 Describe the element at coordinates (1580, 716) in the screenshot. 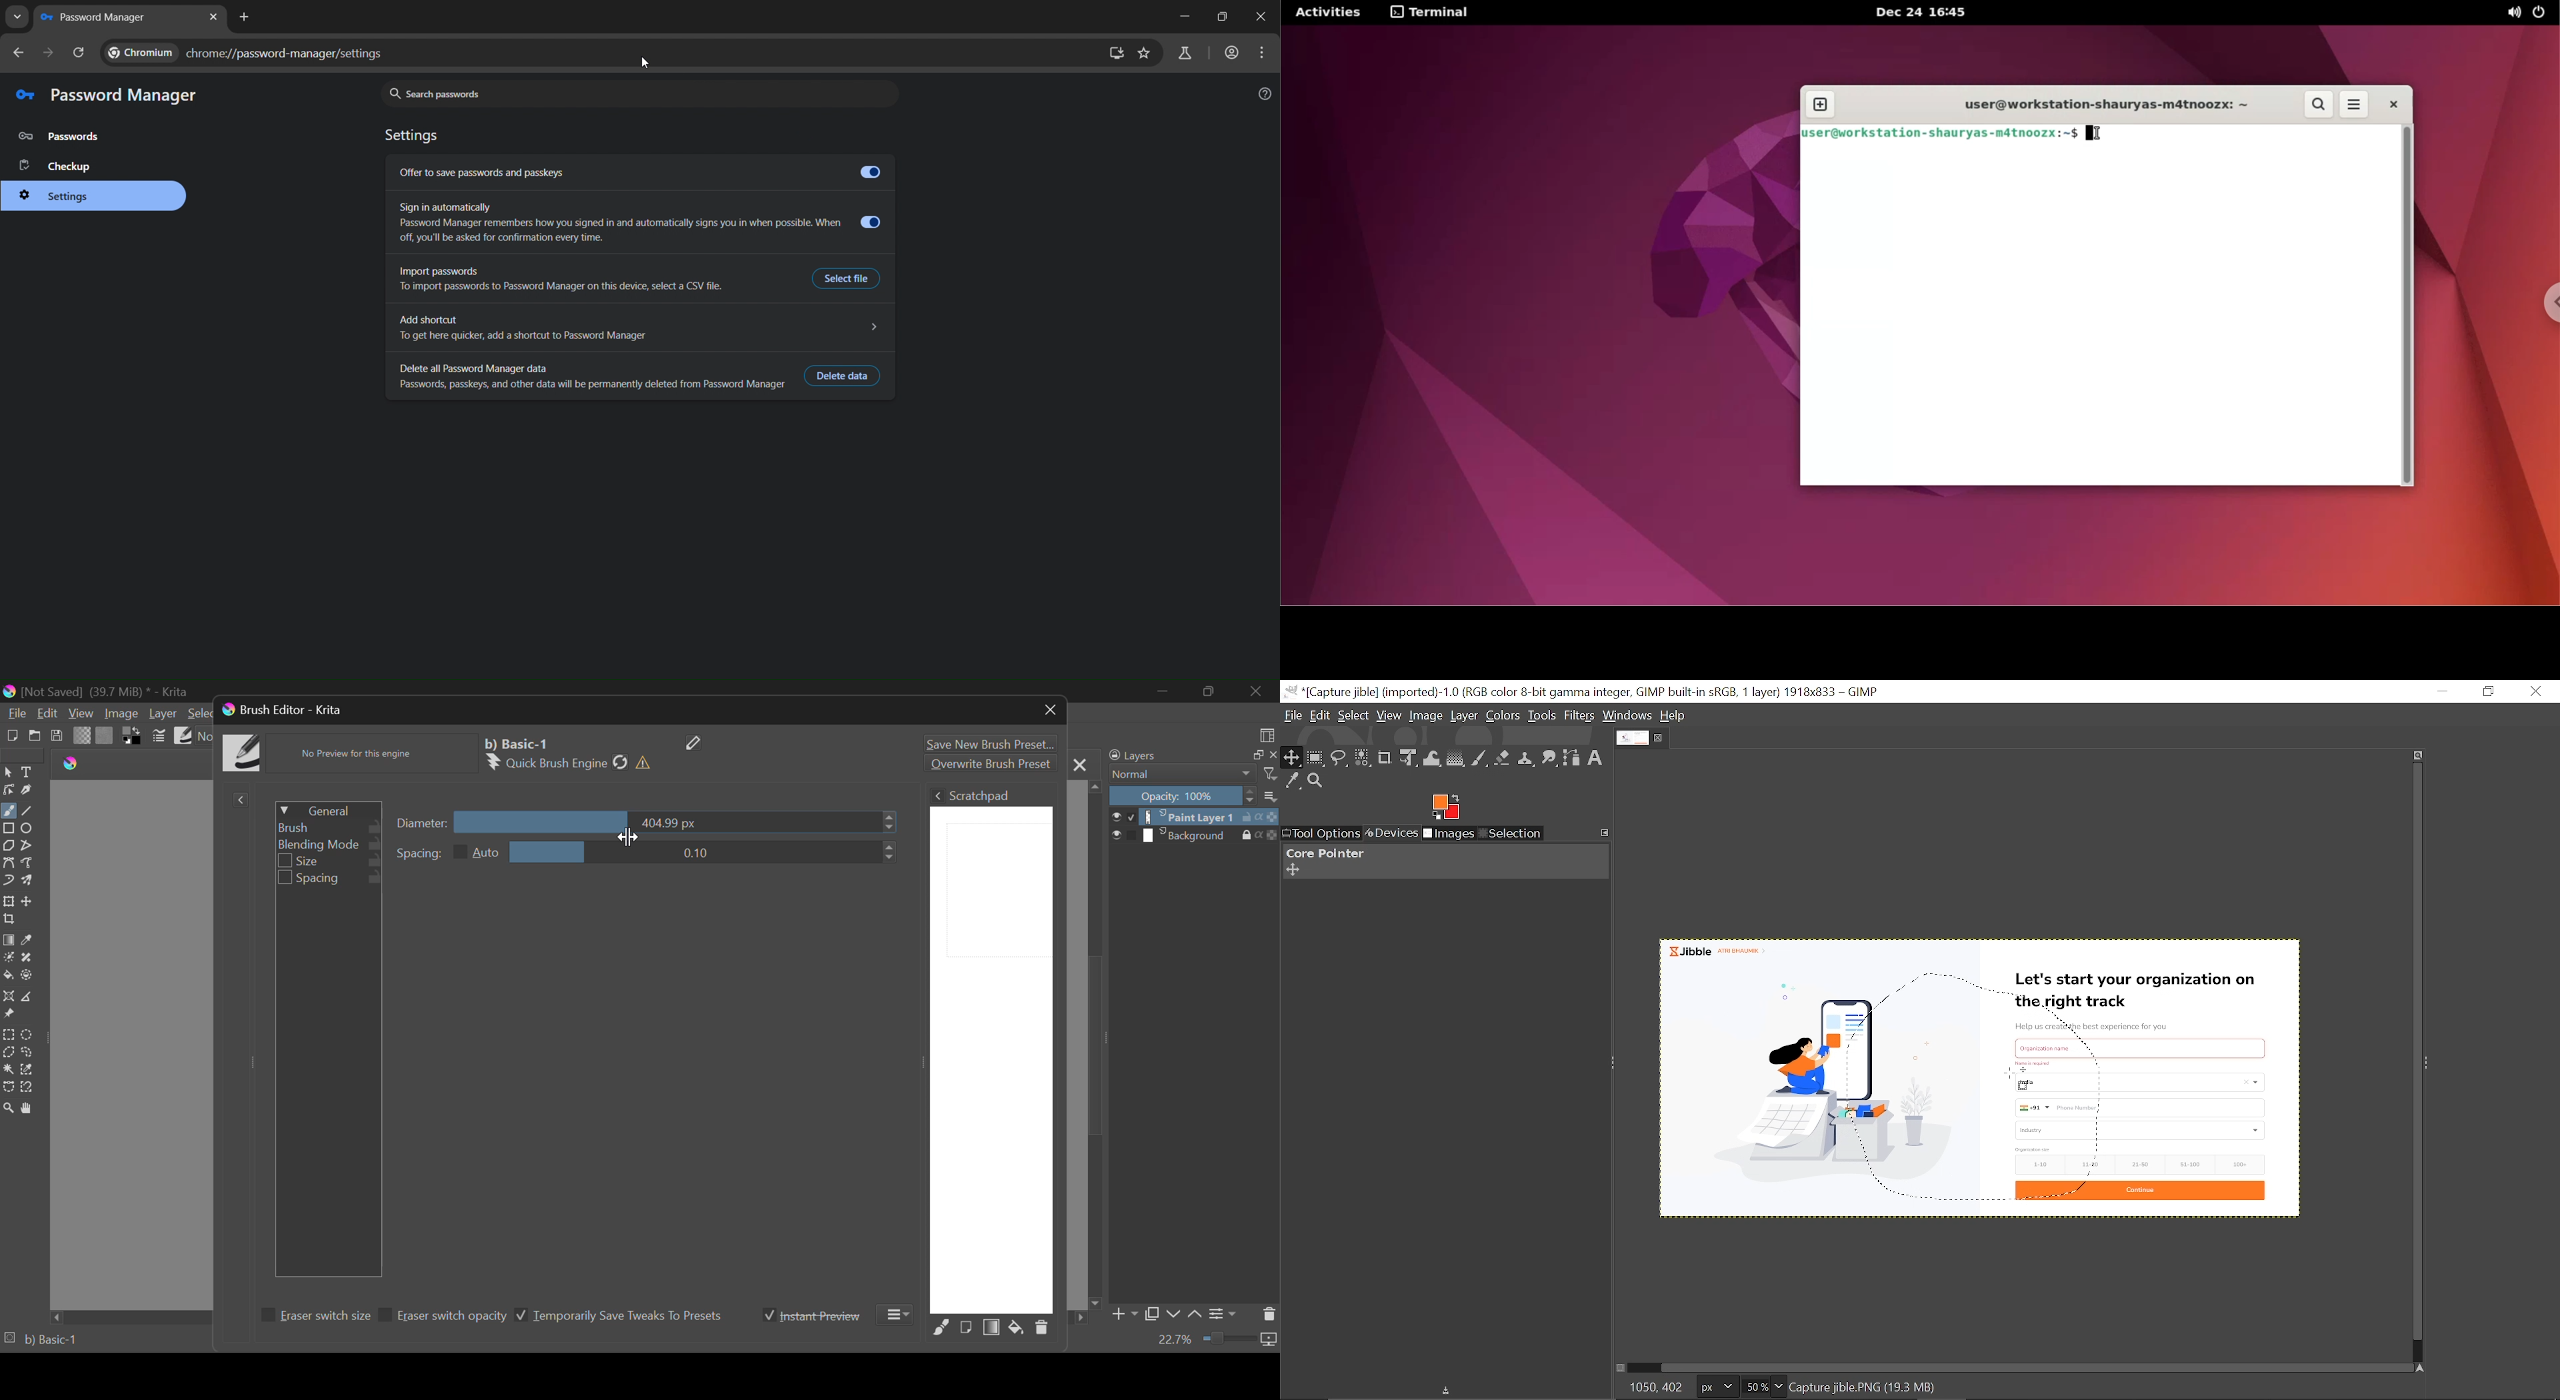

I see `Filters` at that location.